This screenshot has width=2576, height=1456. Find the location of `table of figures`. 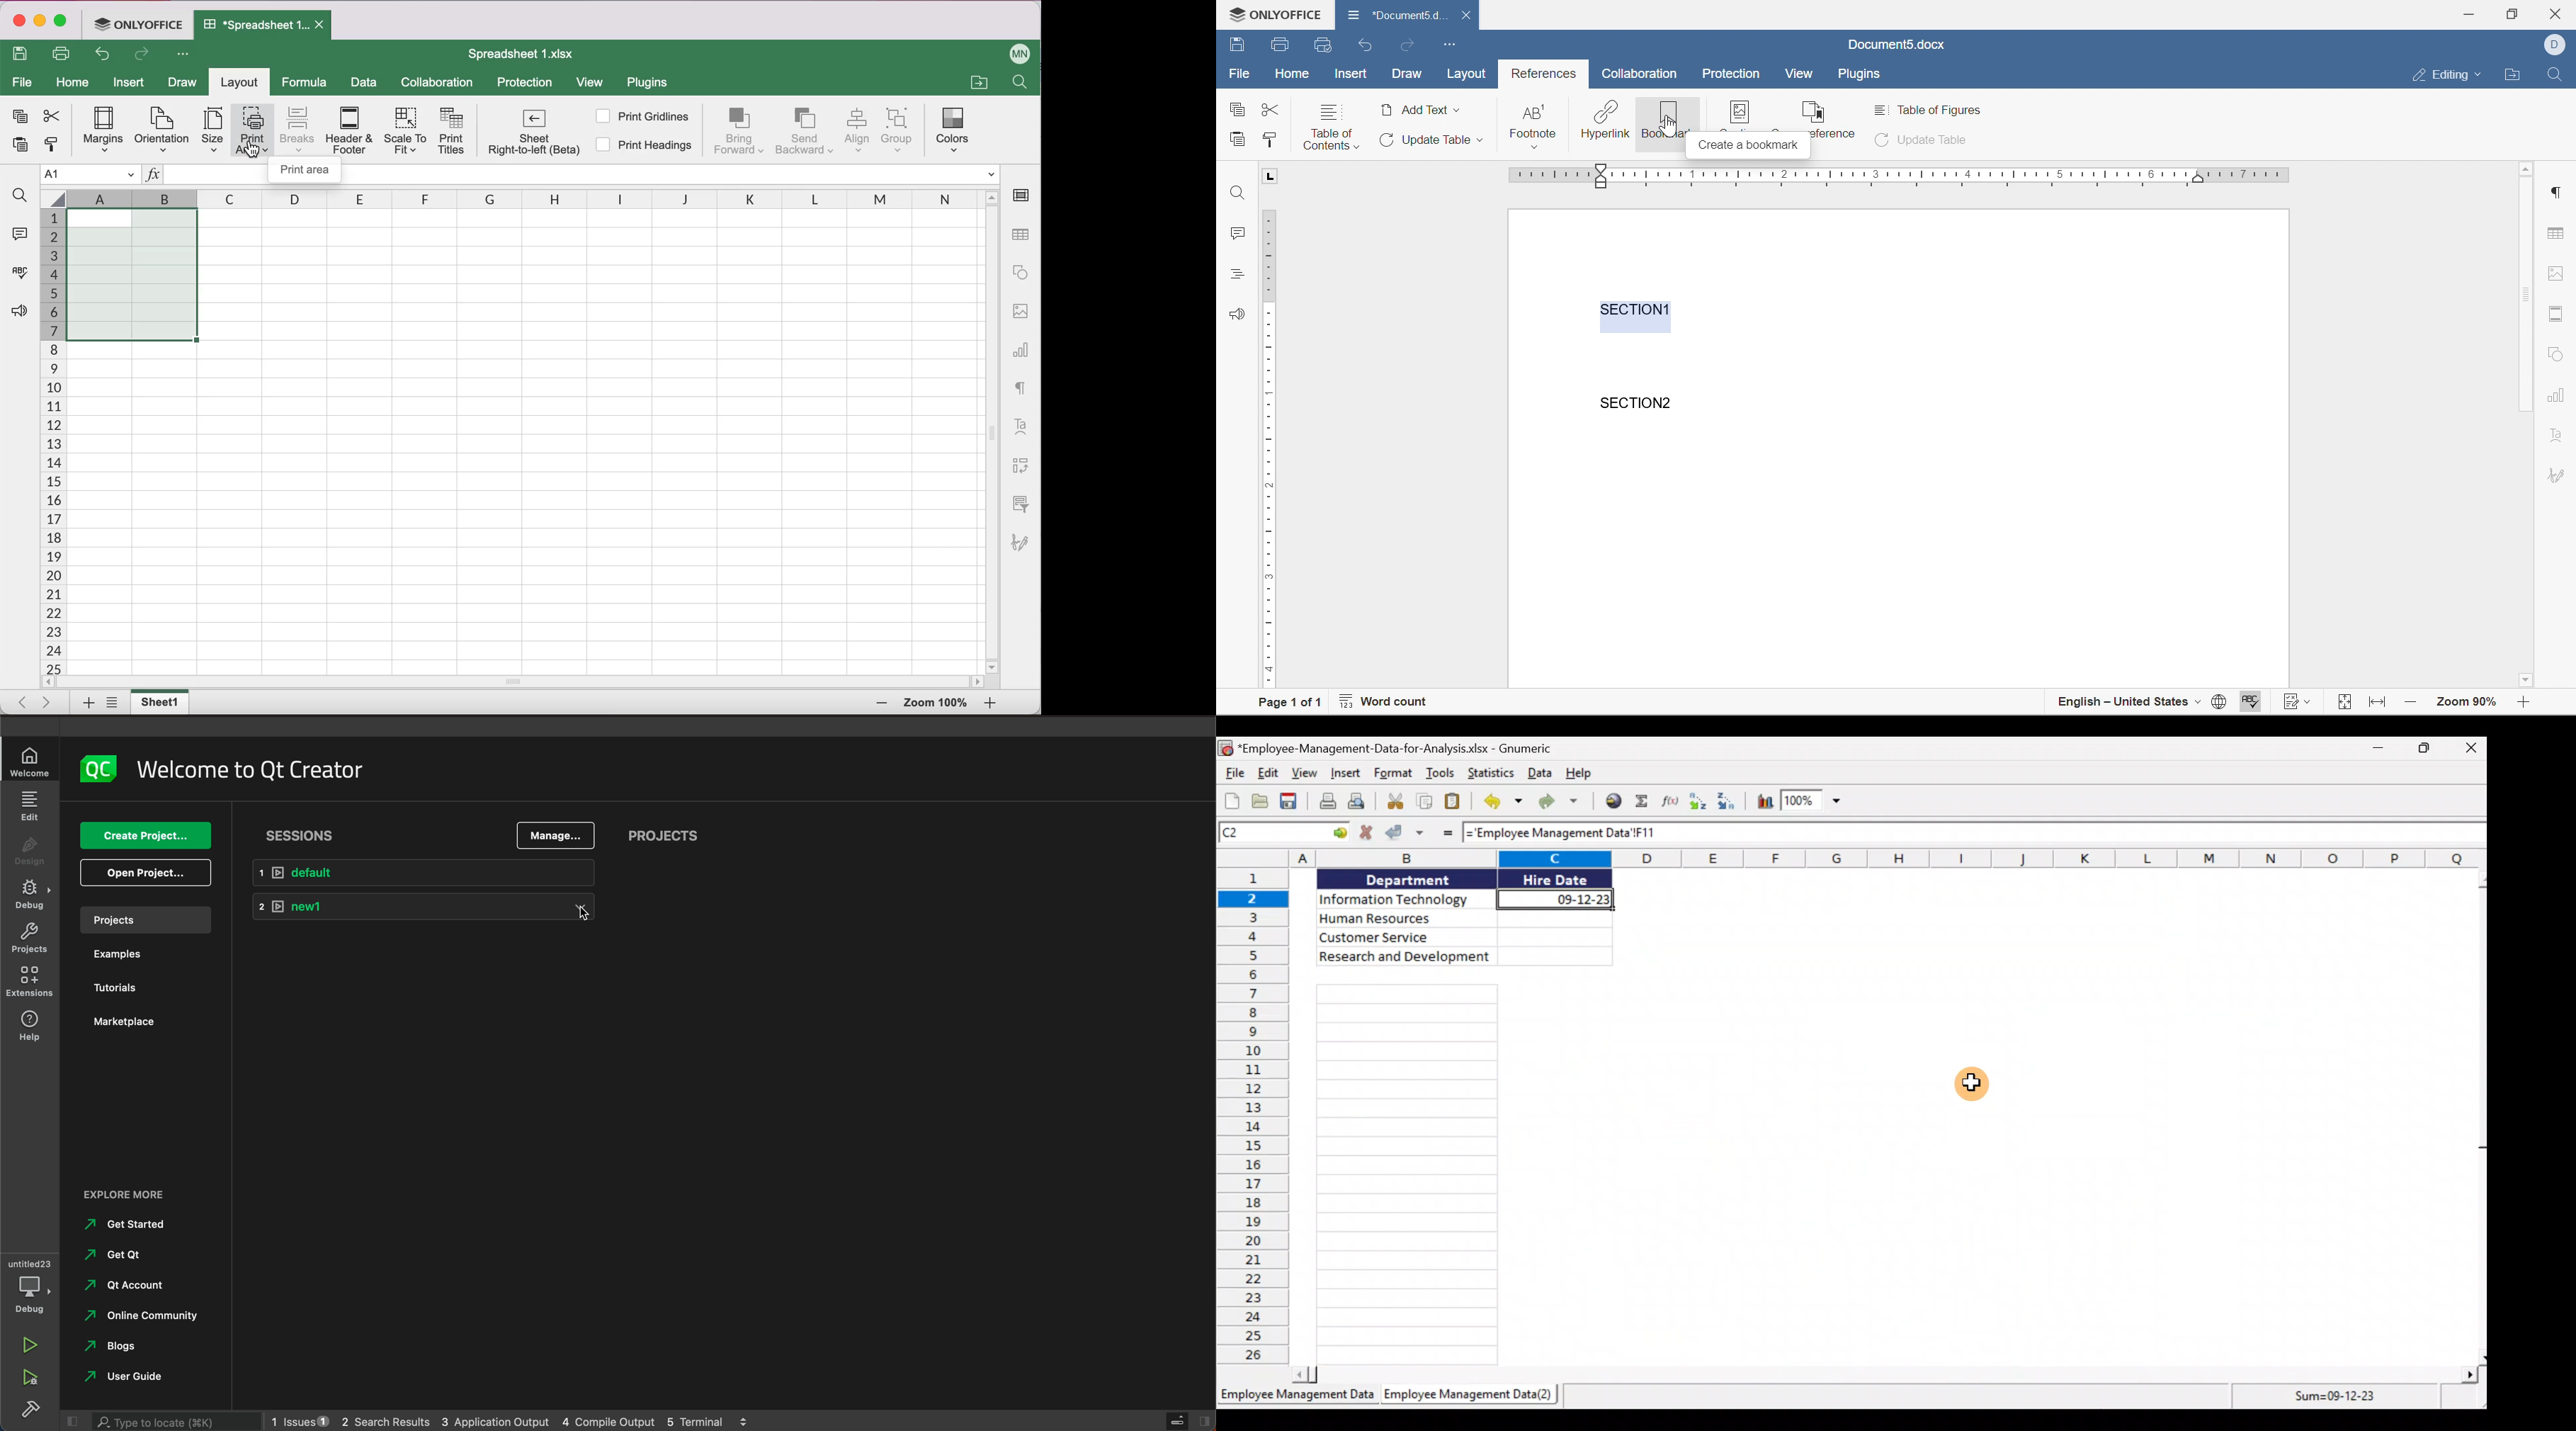

table of figures is located at coordinates (1932, 110).